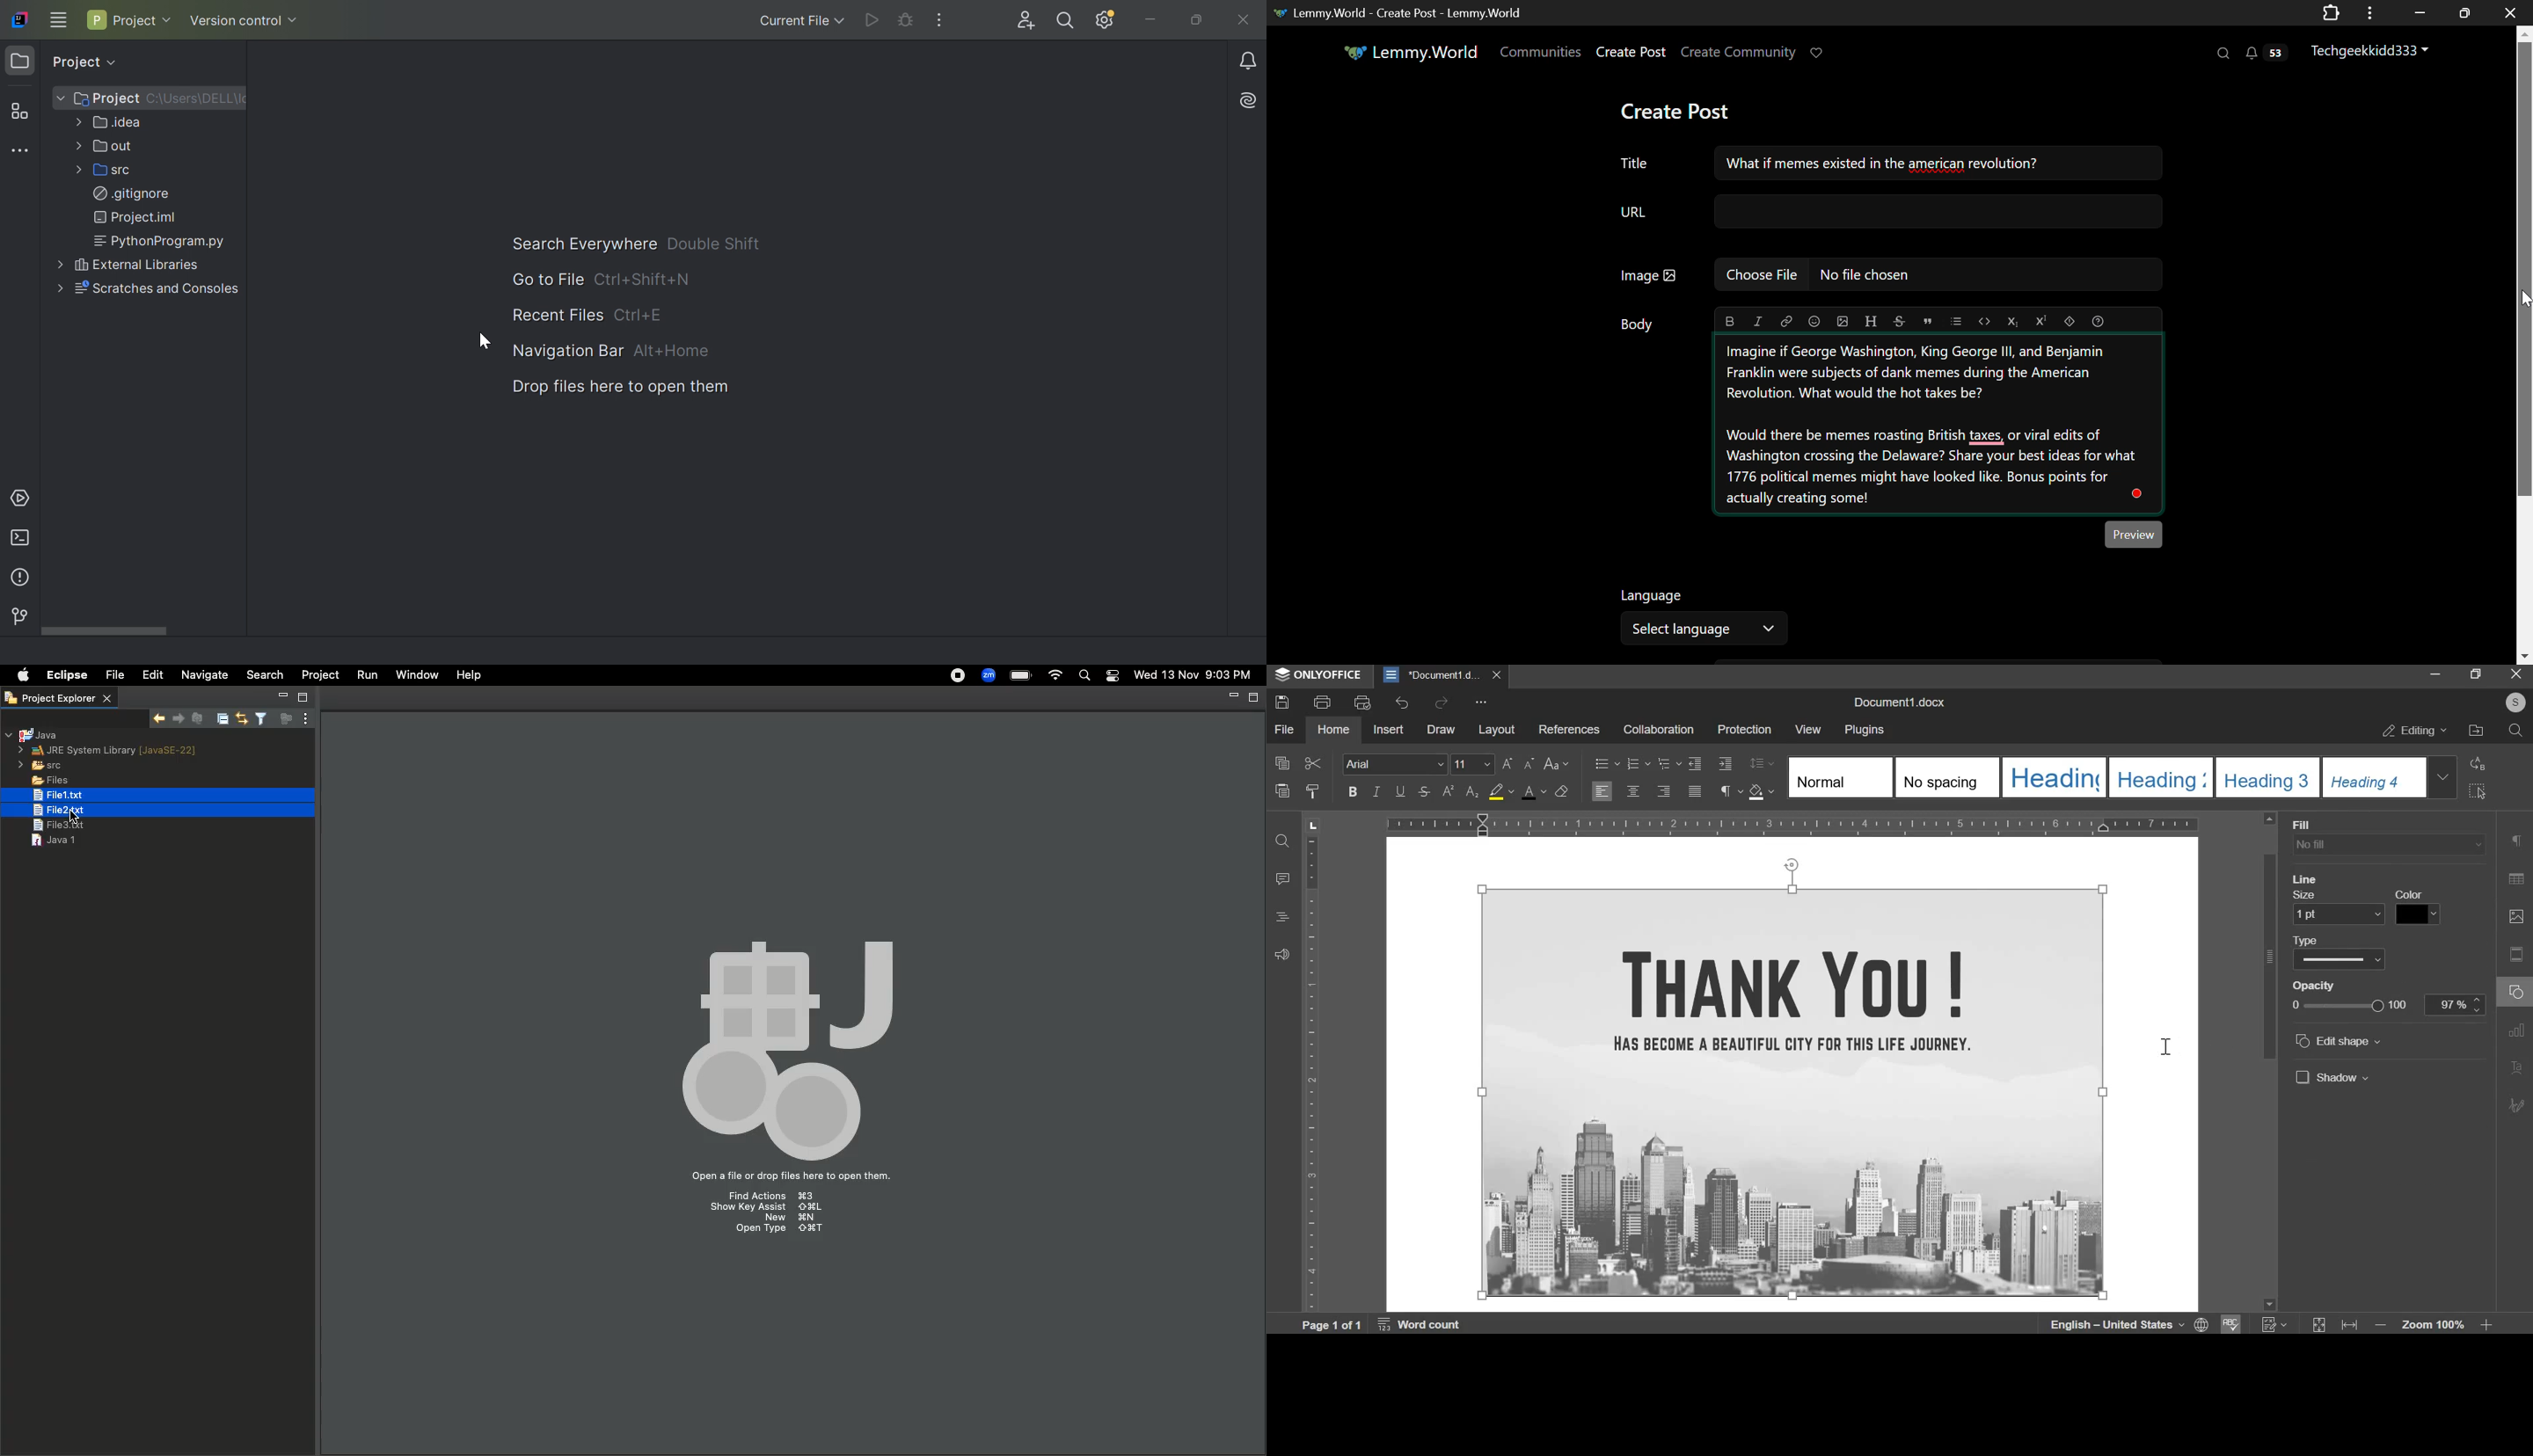 Image resolution: width=2548 pixels, height=1456 pixels. What do you see at coordinates (1701, 616) in the screenshot?
I see `Select Language` at bounding box center [1701, 616].